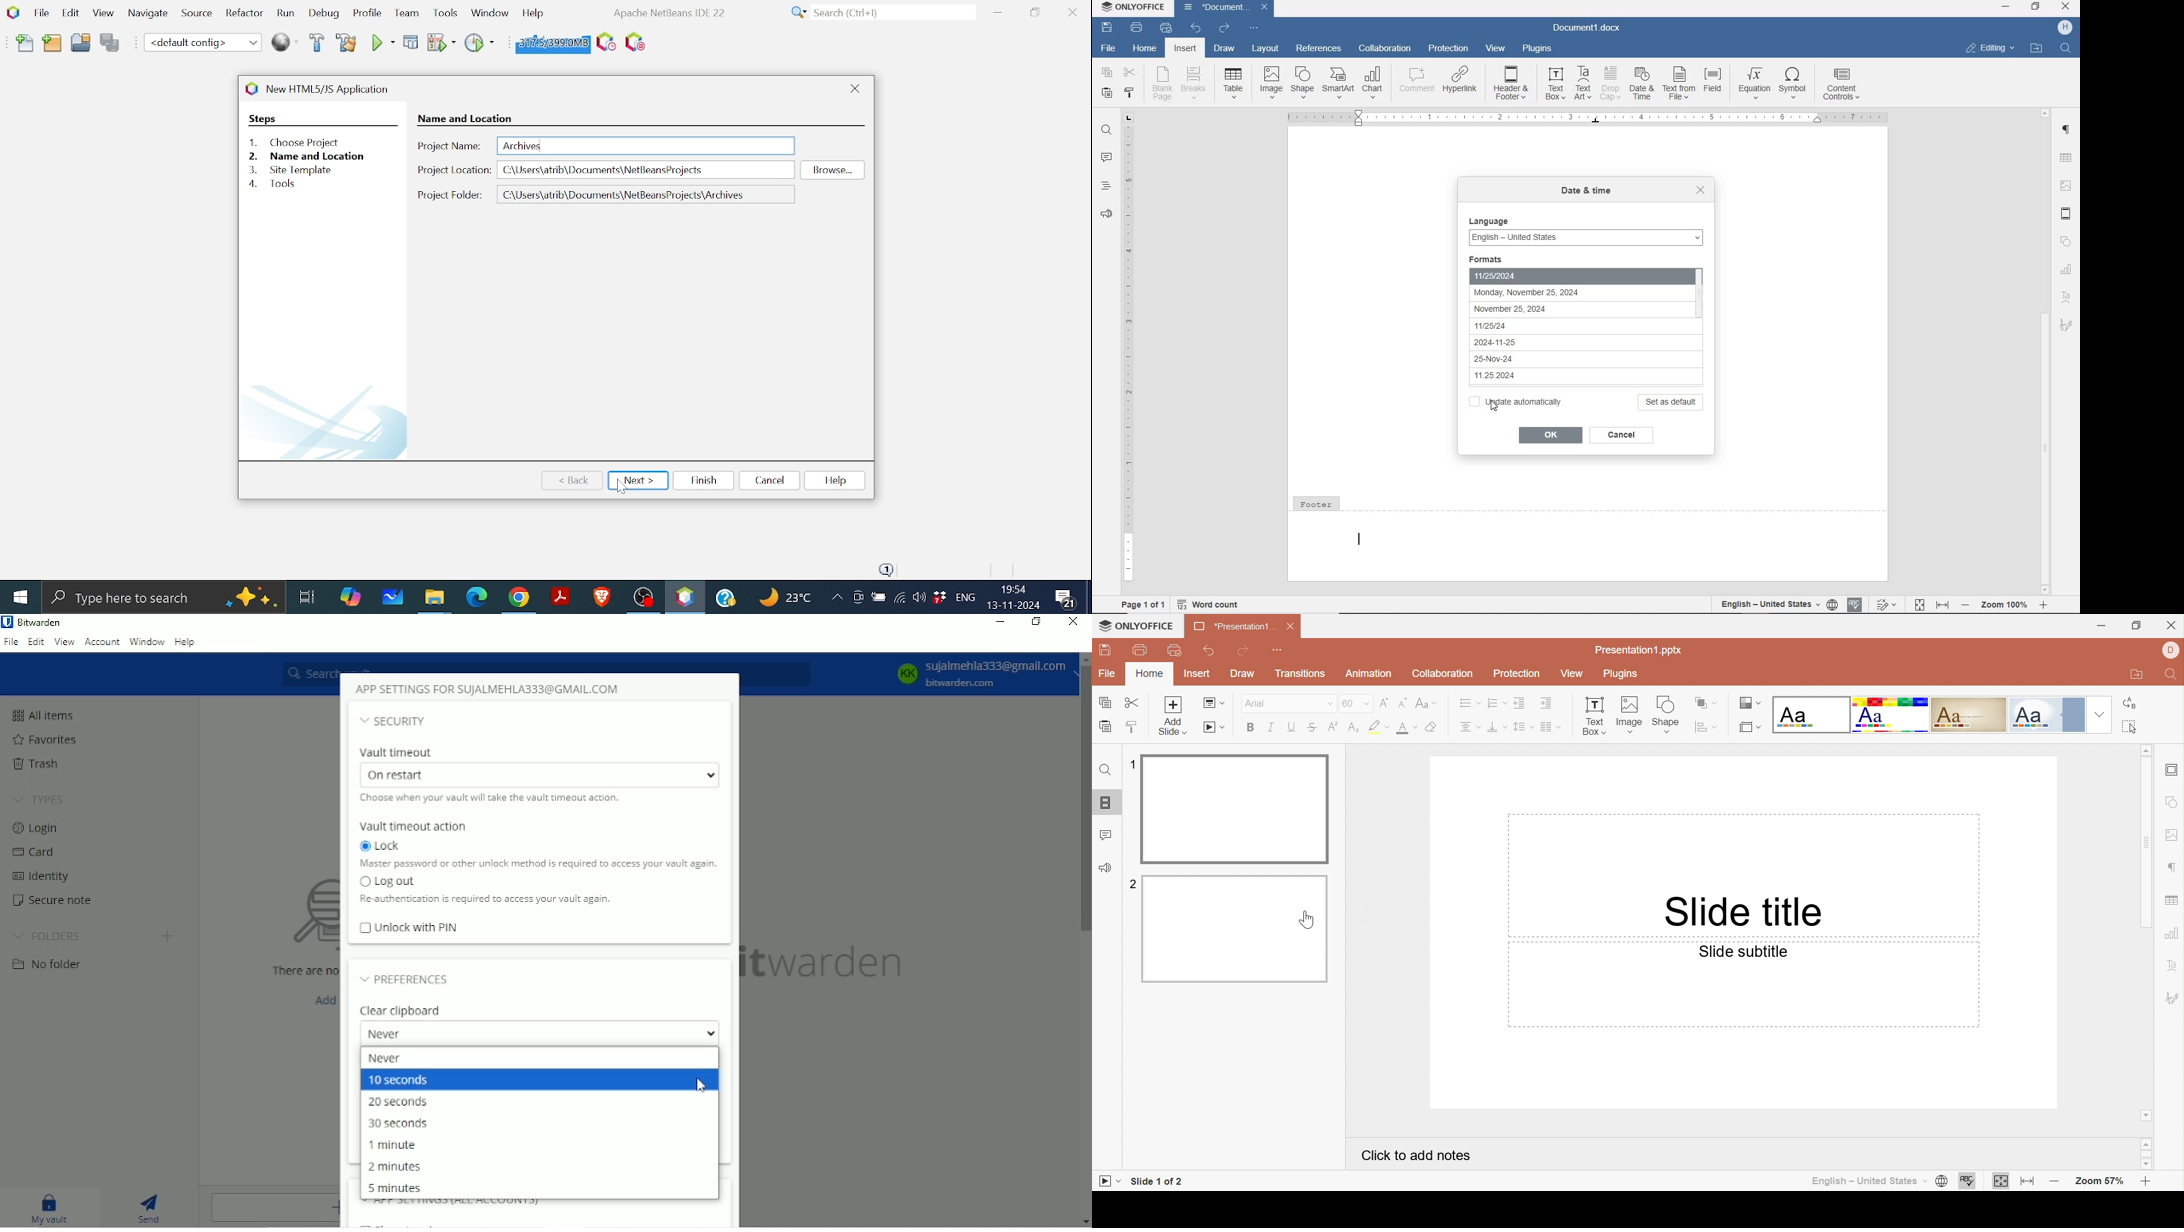  Describe the element at coordinates (1319, 48) in the screenshot. I see `references` at that location.